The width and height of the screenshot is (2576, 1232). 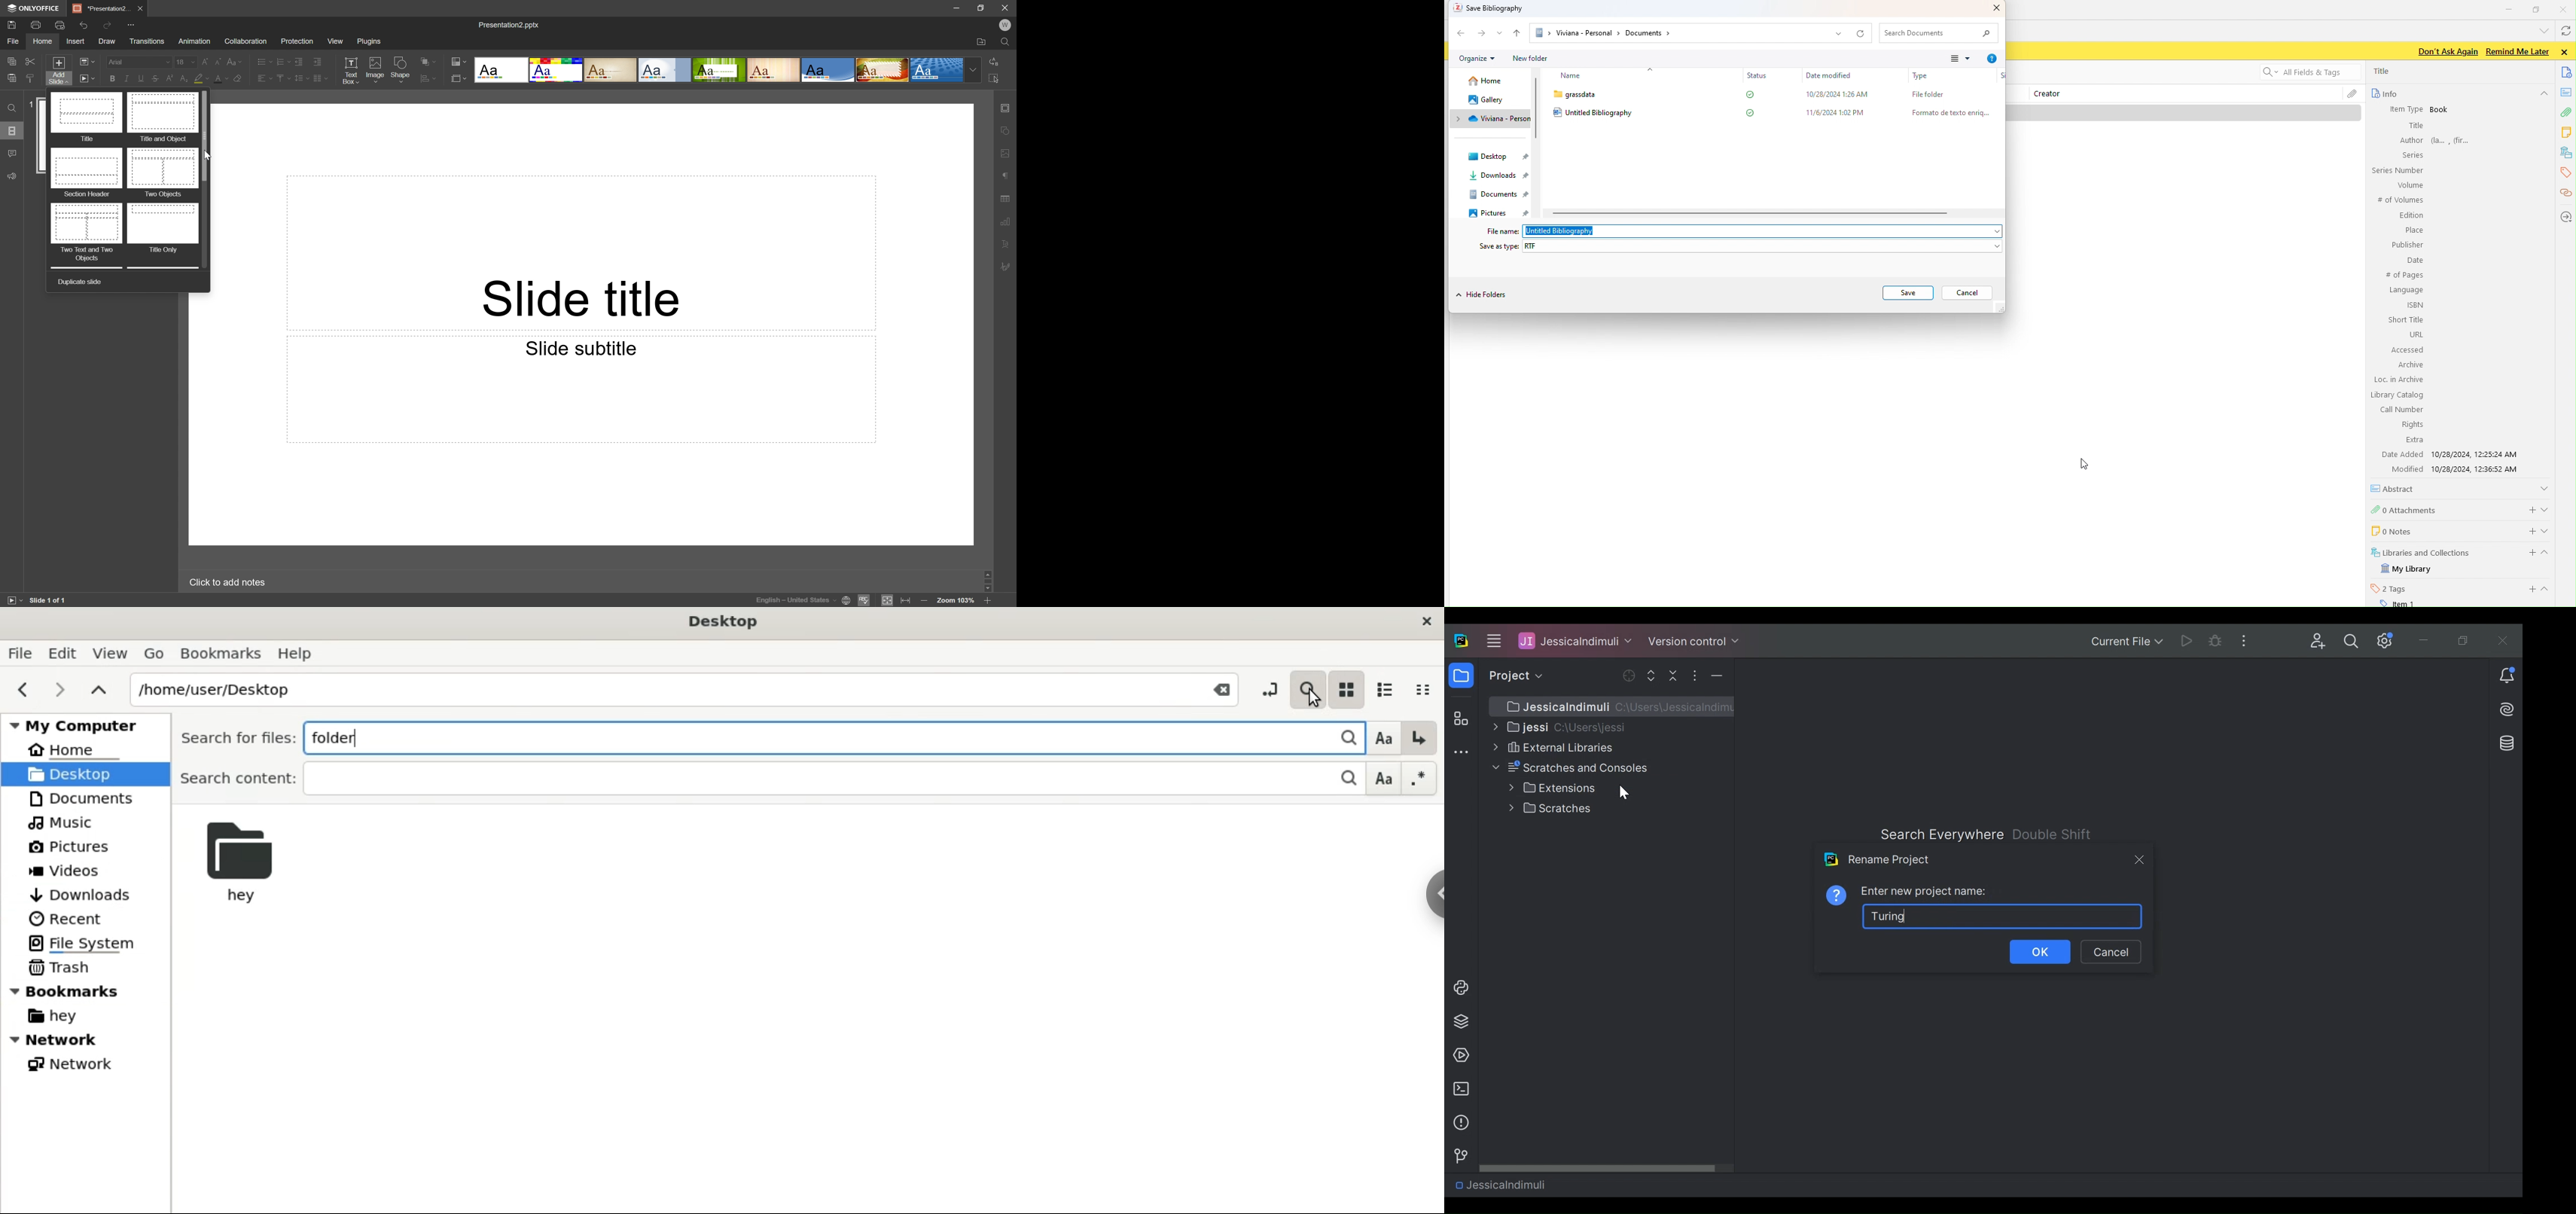 I want to click on File folder, so click(x=1924, y=93).